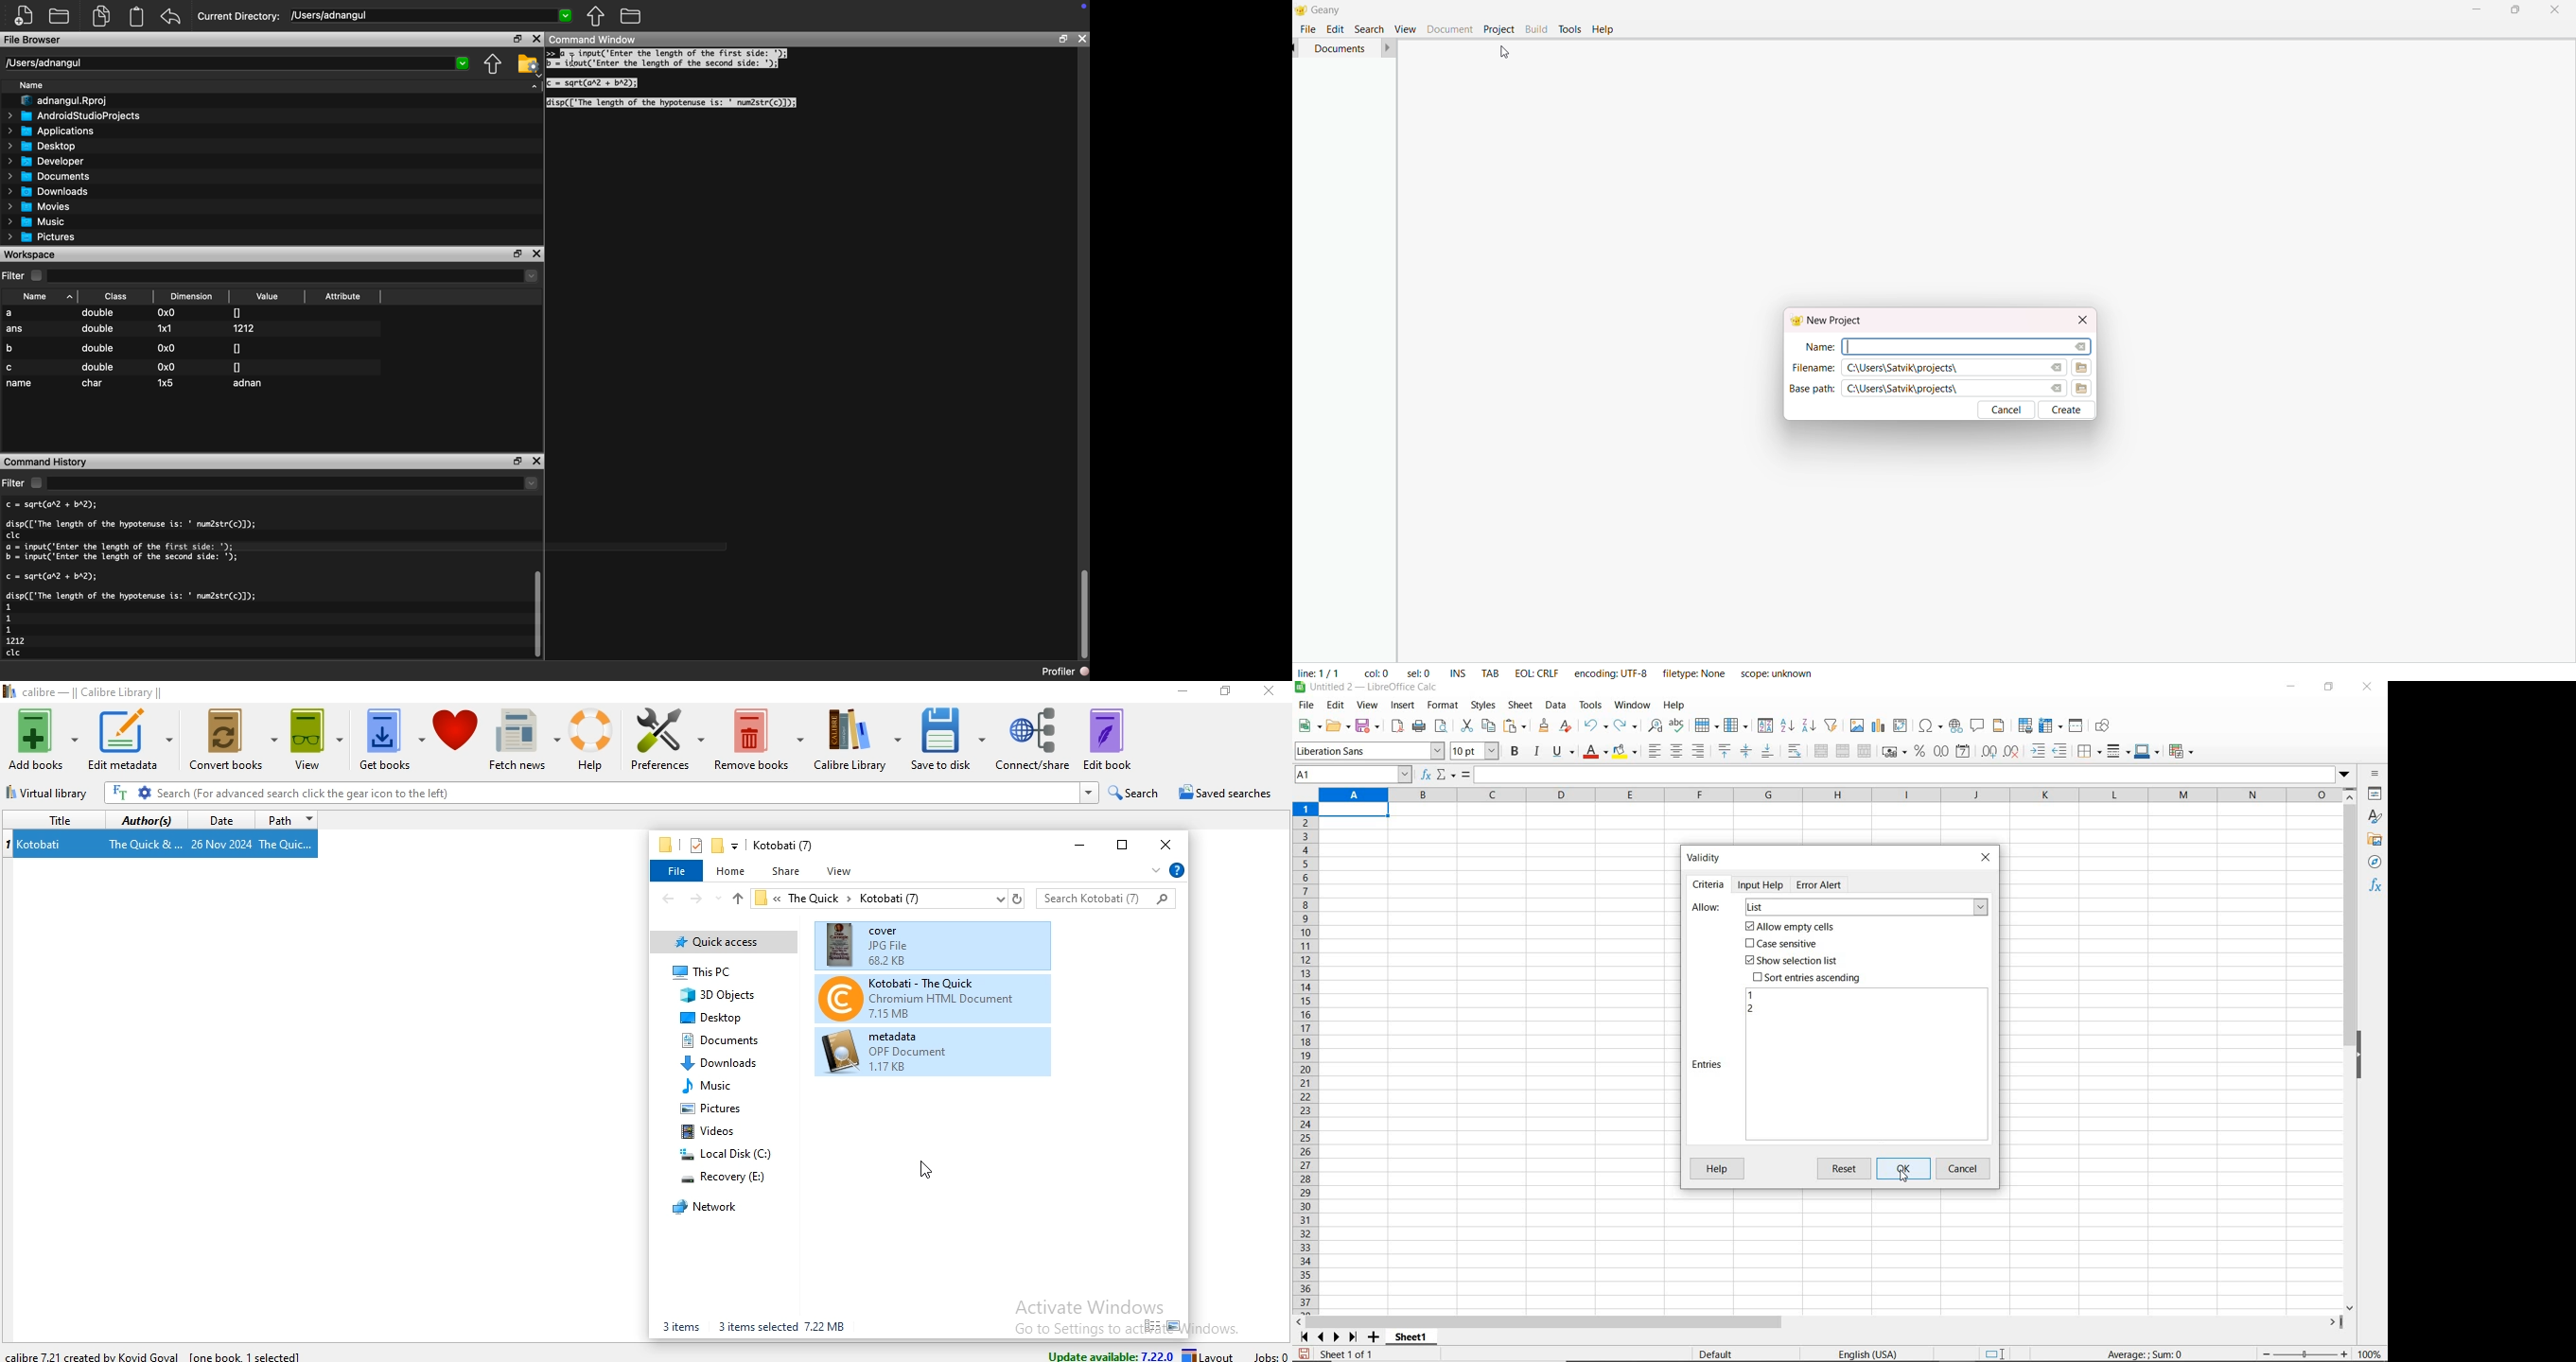  Describe the element at coordinates (726, 1153) in the screenshot. I see `local disk (C:)` at that location.